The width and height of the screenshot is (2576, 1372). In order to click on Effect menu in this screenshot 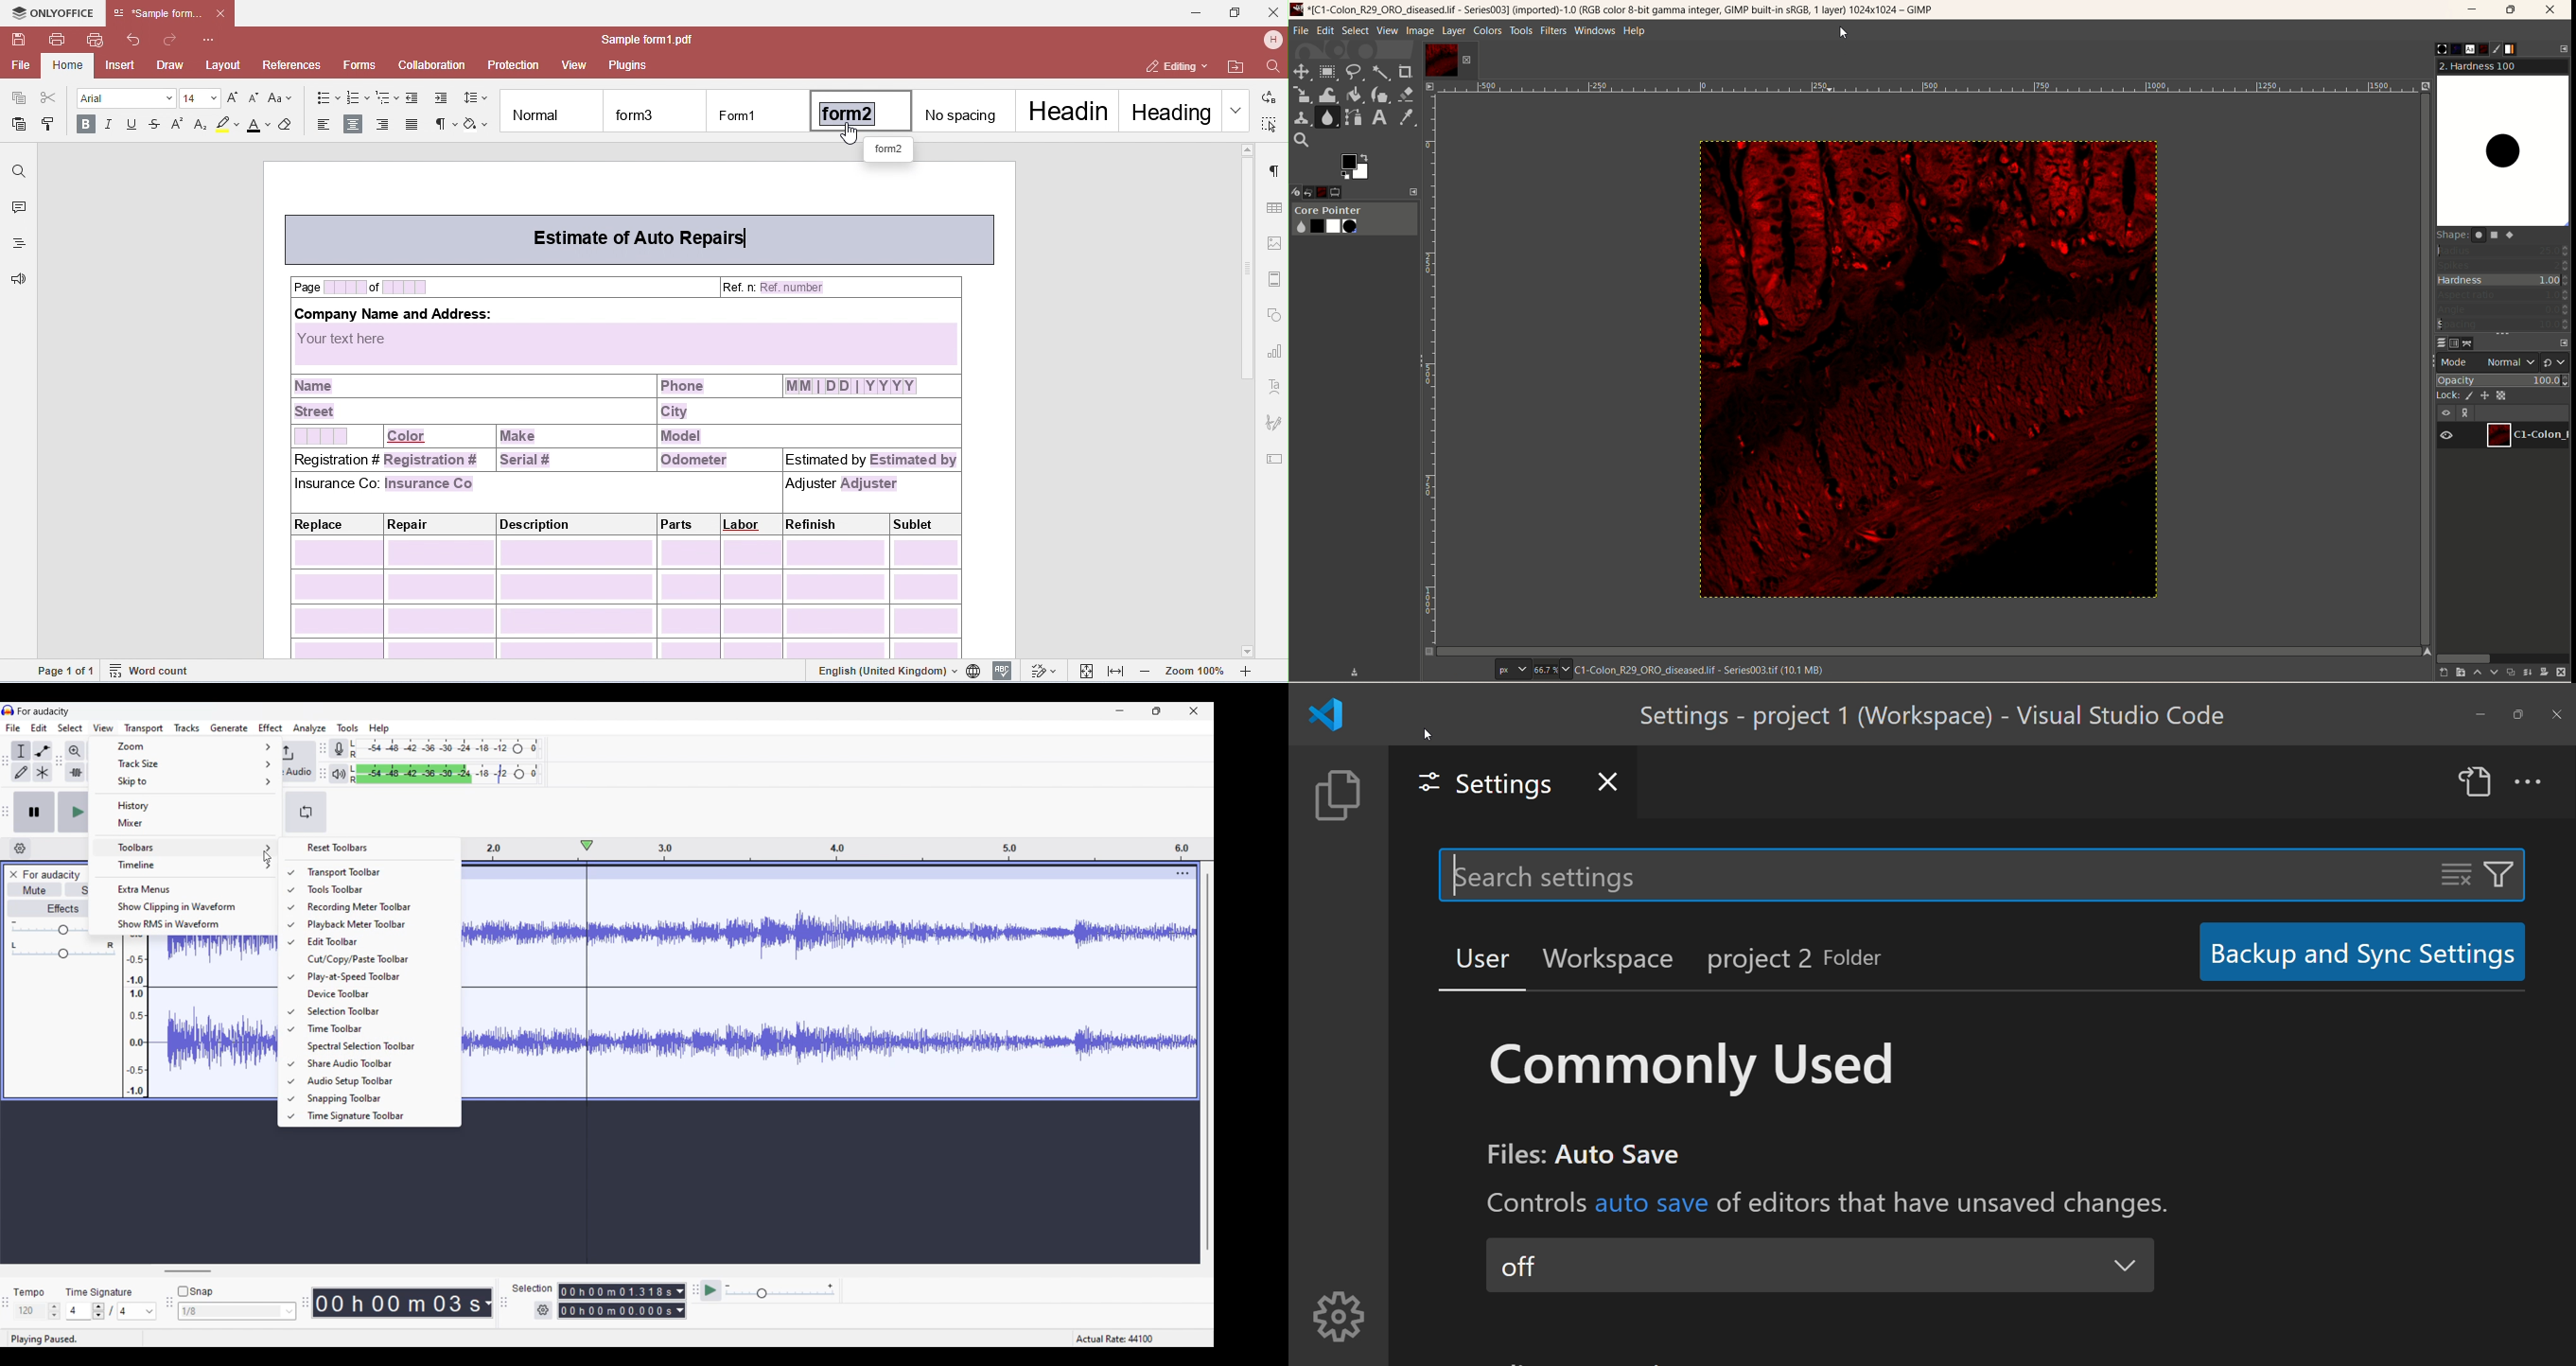, I will do `click(271, 727)`.